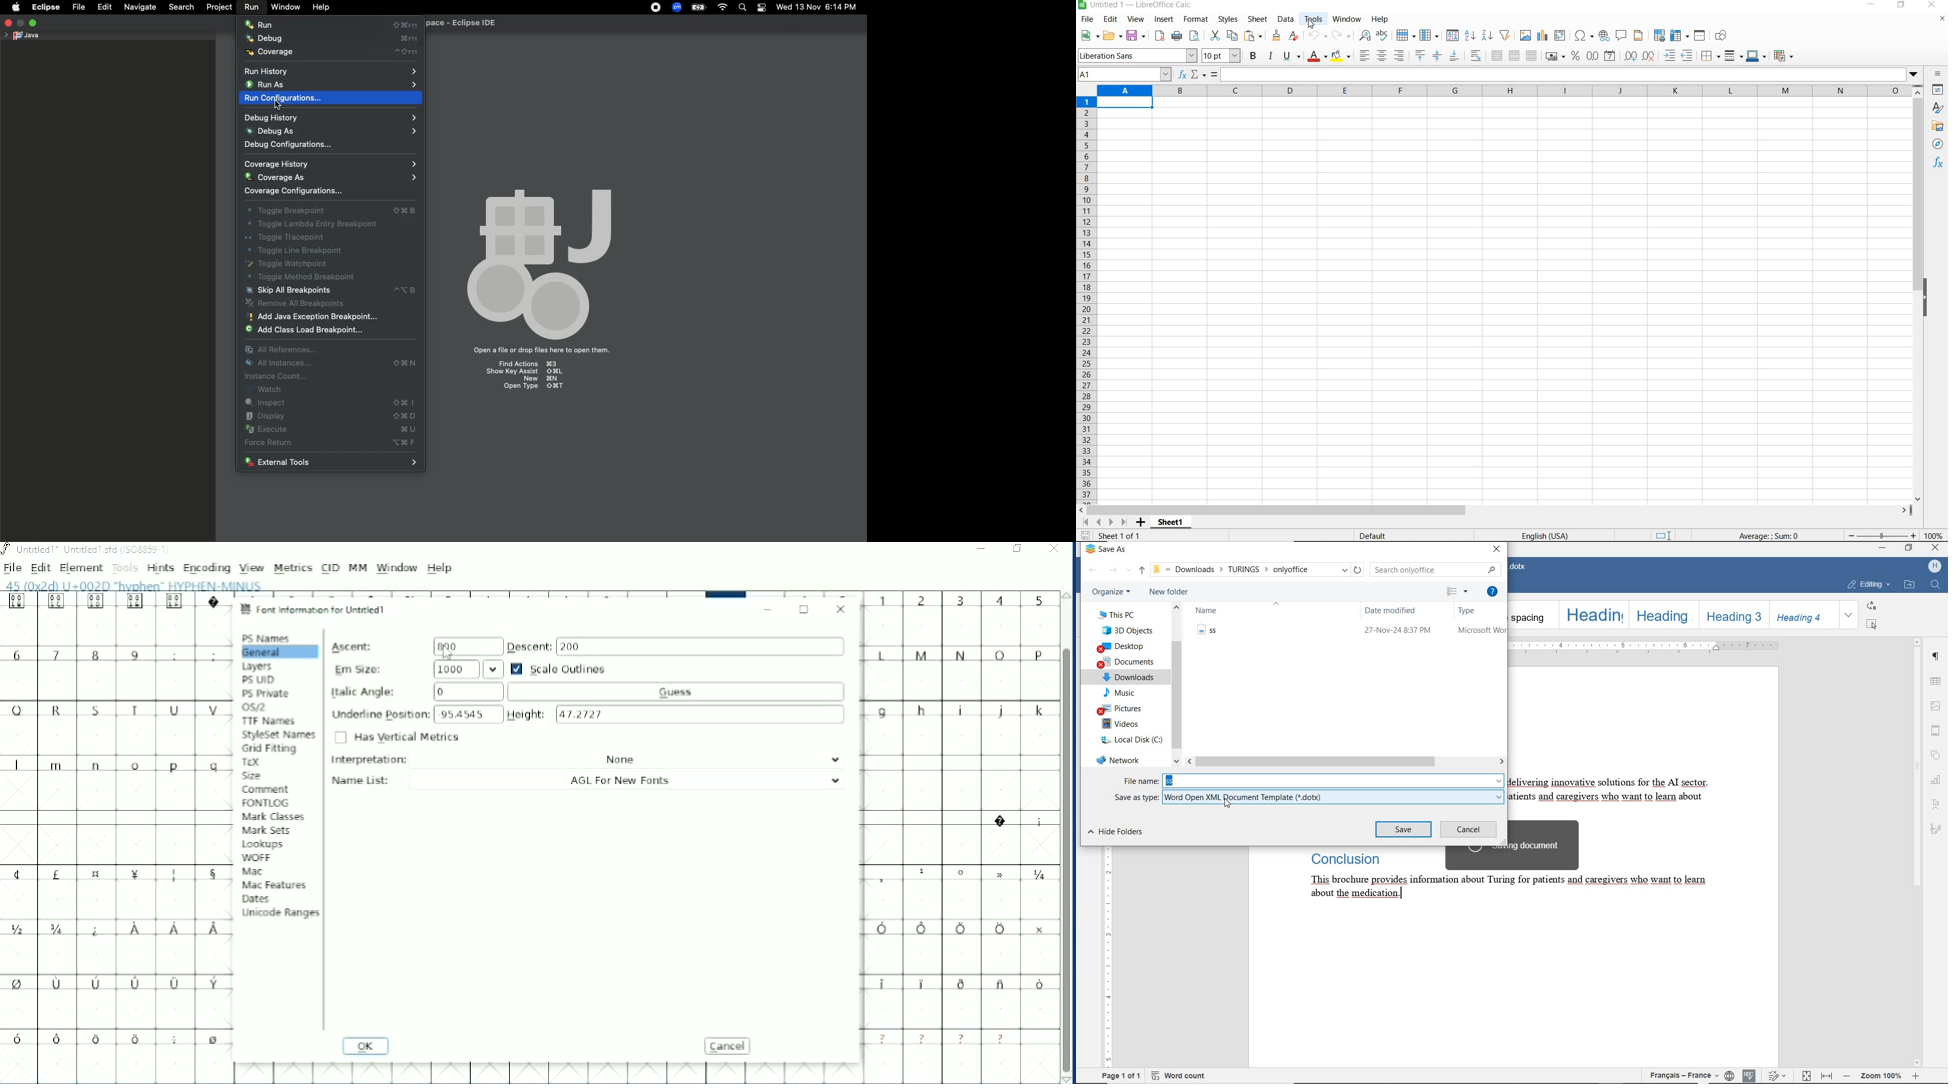 Image resolution: width=1960 pixels, height=1092 pixels. I want to click on format, so click(1196, 20).